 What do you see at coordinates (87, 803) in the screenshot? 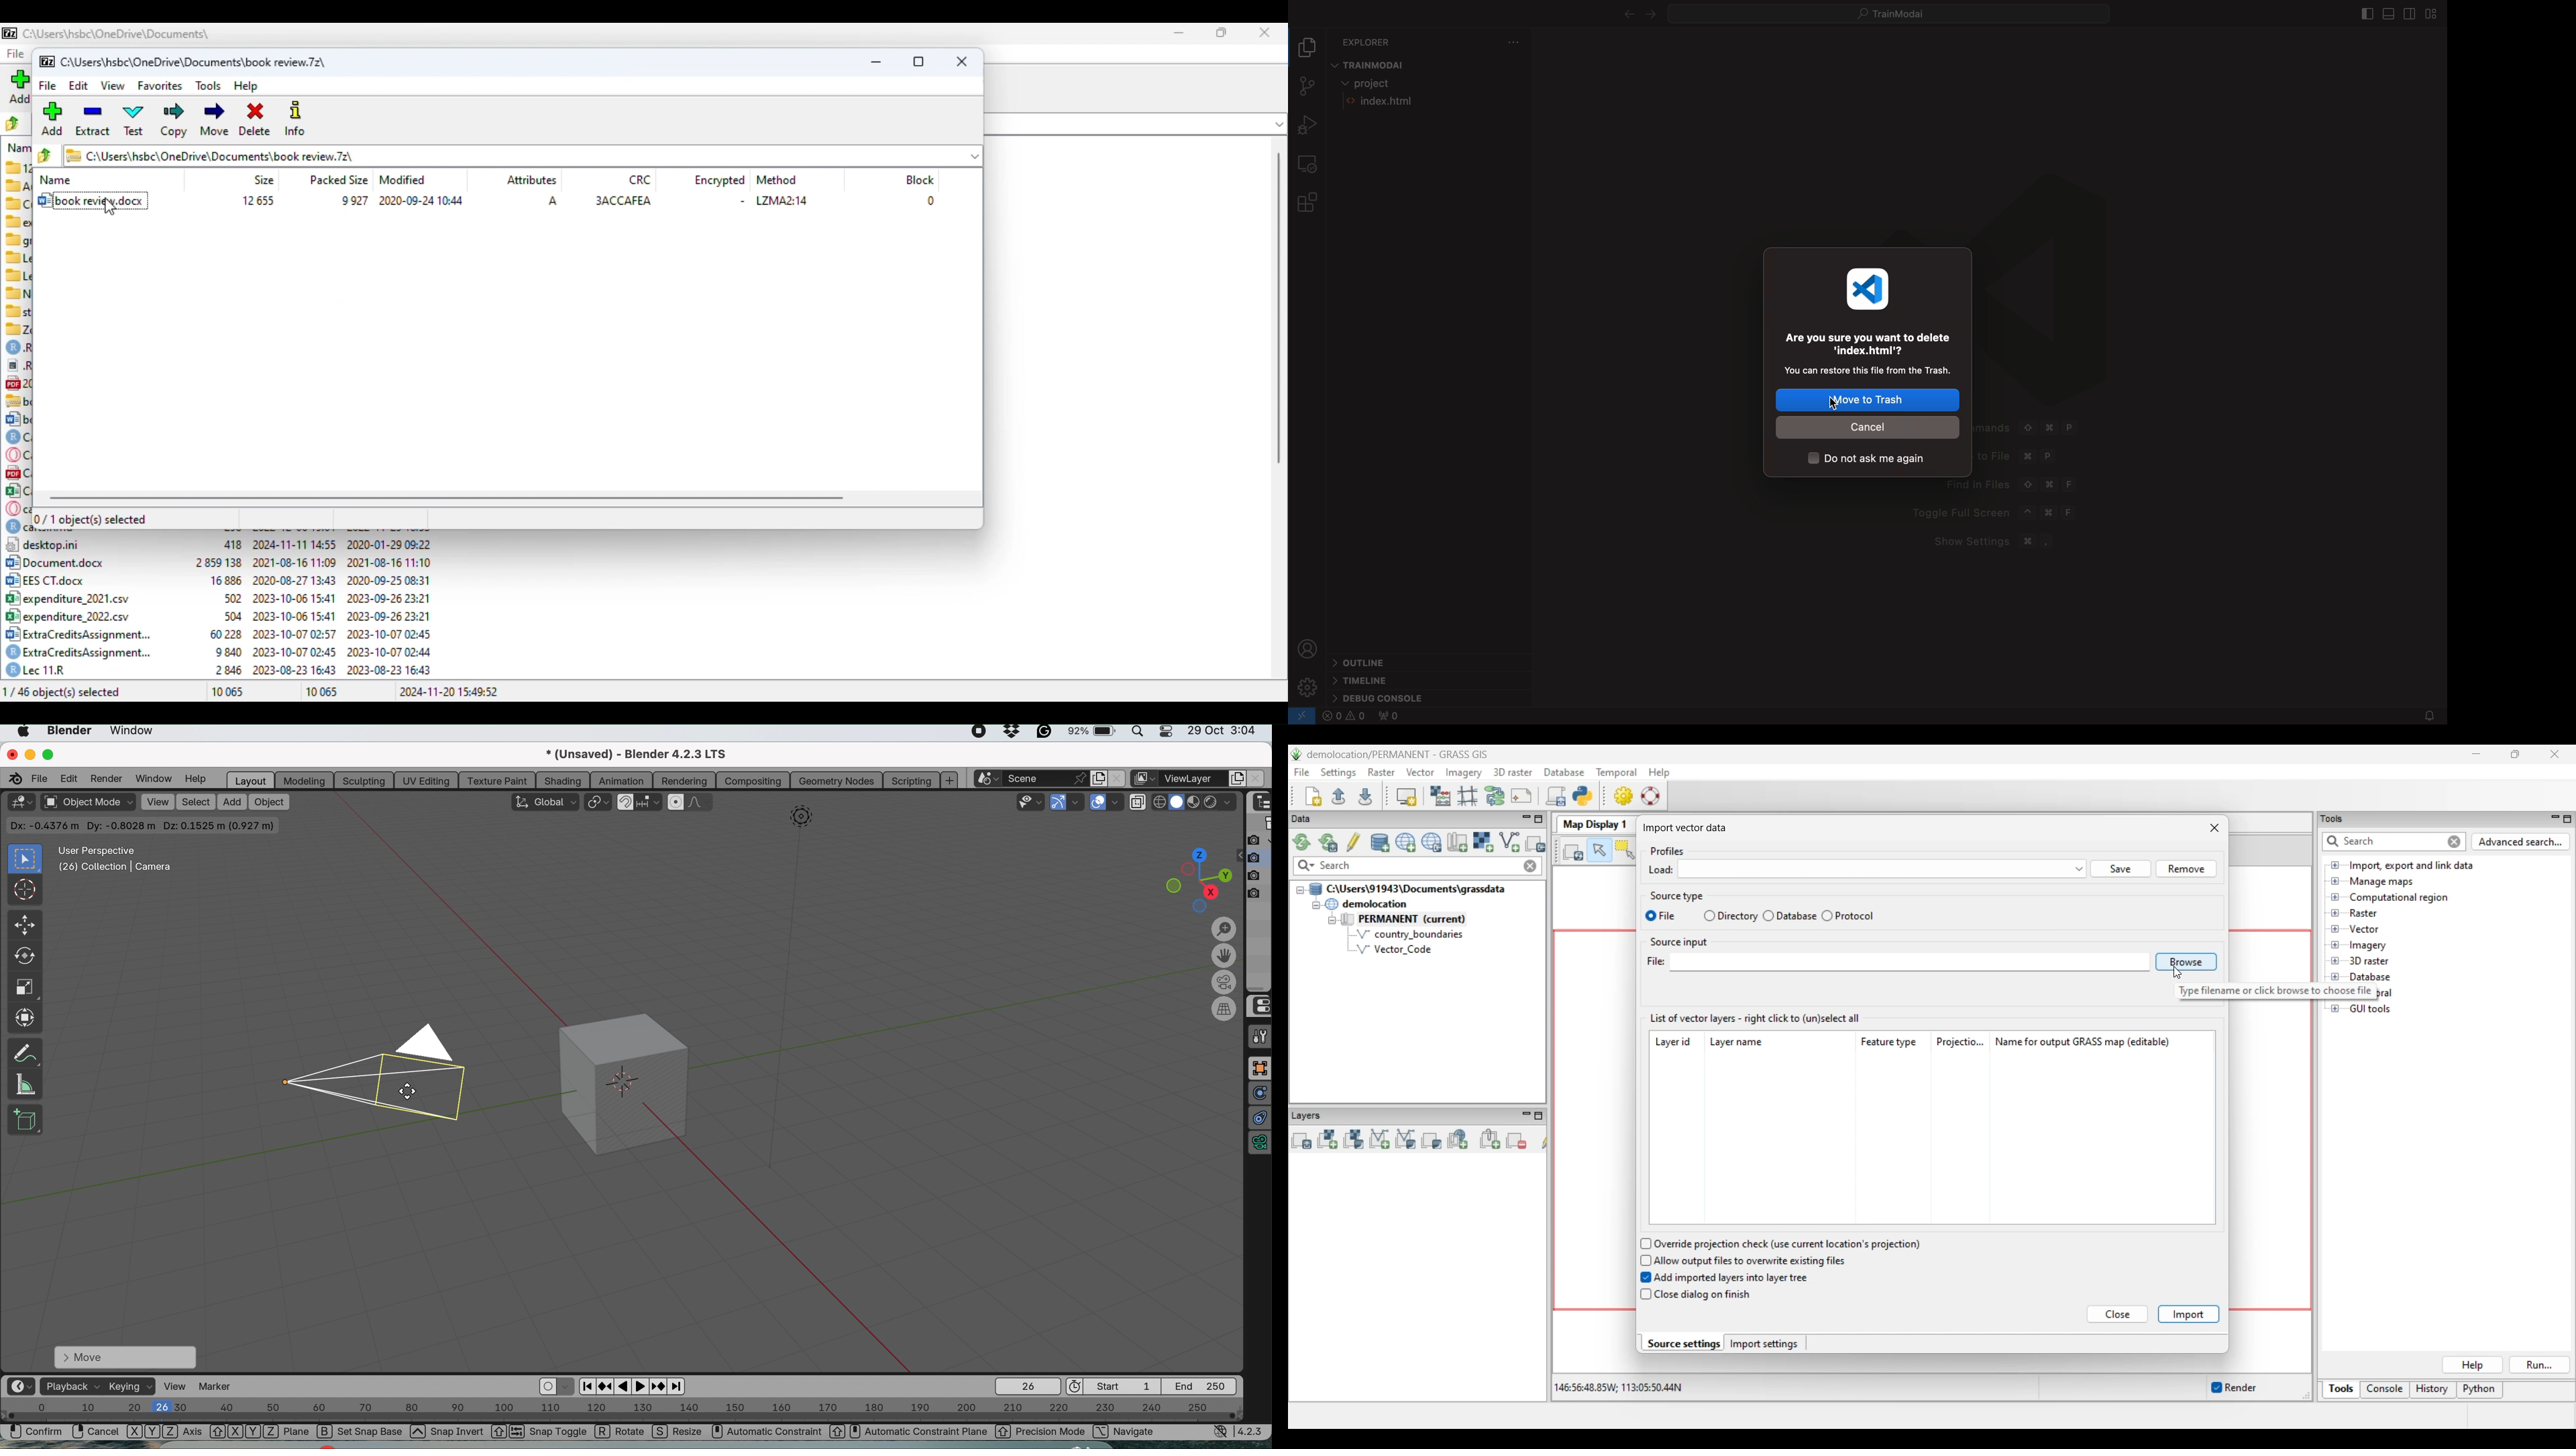
I see `object mode` at bounding box center [87, 803].